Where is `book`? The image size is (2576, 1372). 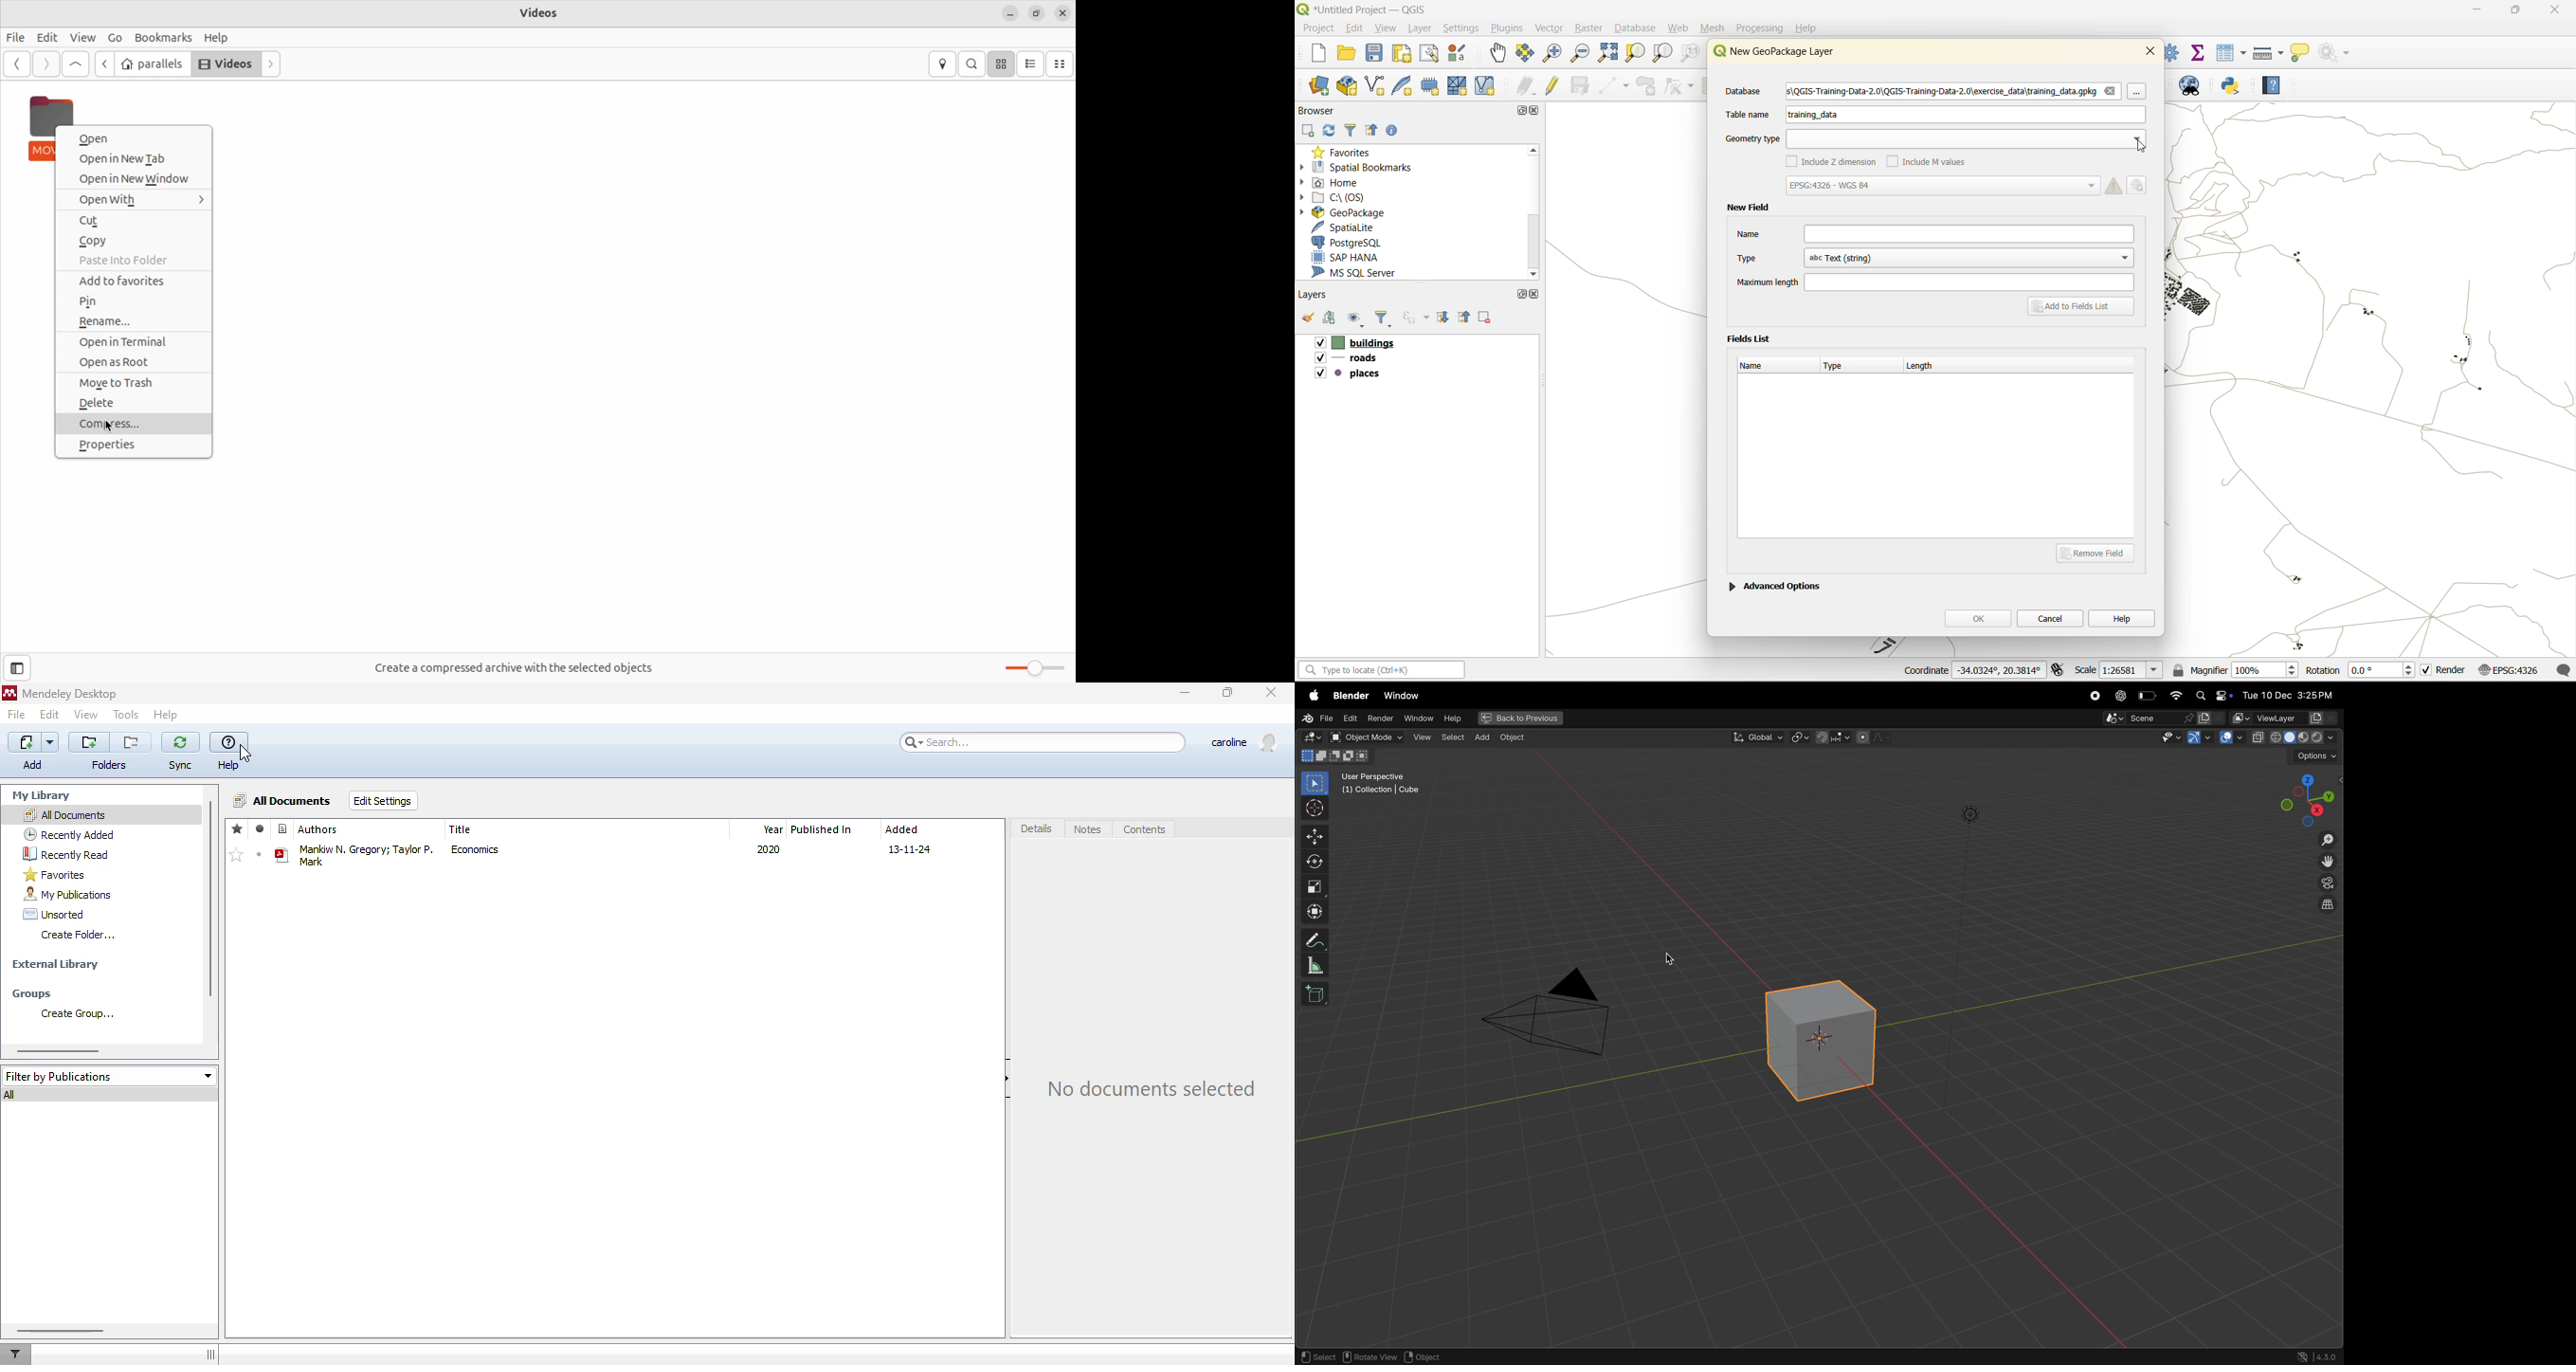 book is located at coordinates (282, 855).